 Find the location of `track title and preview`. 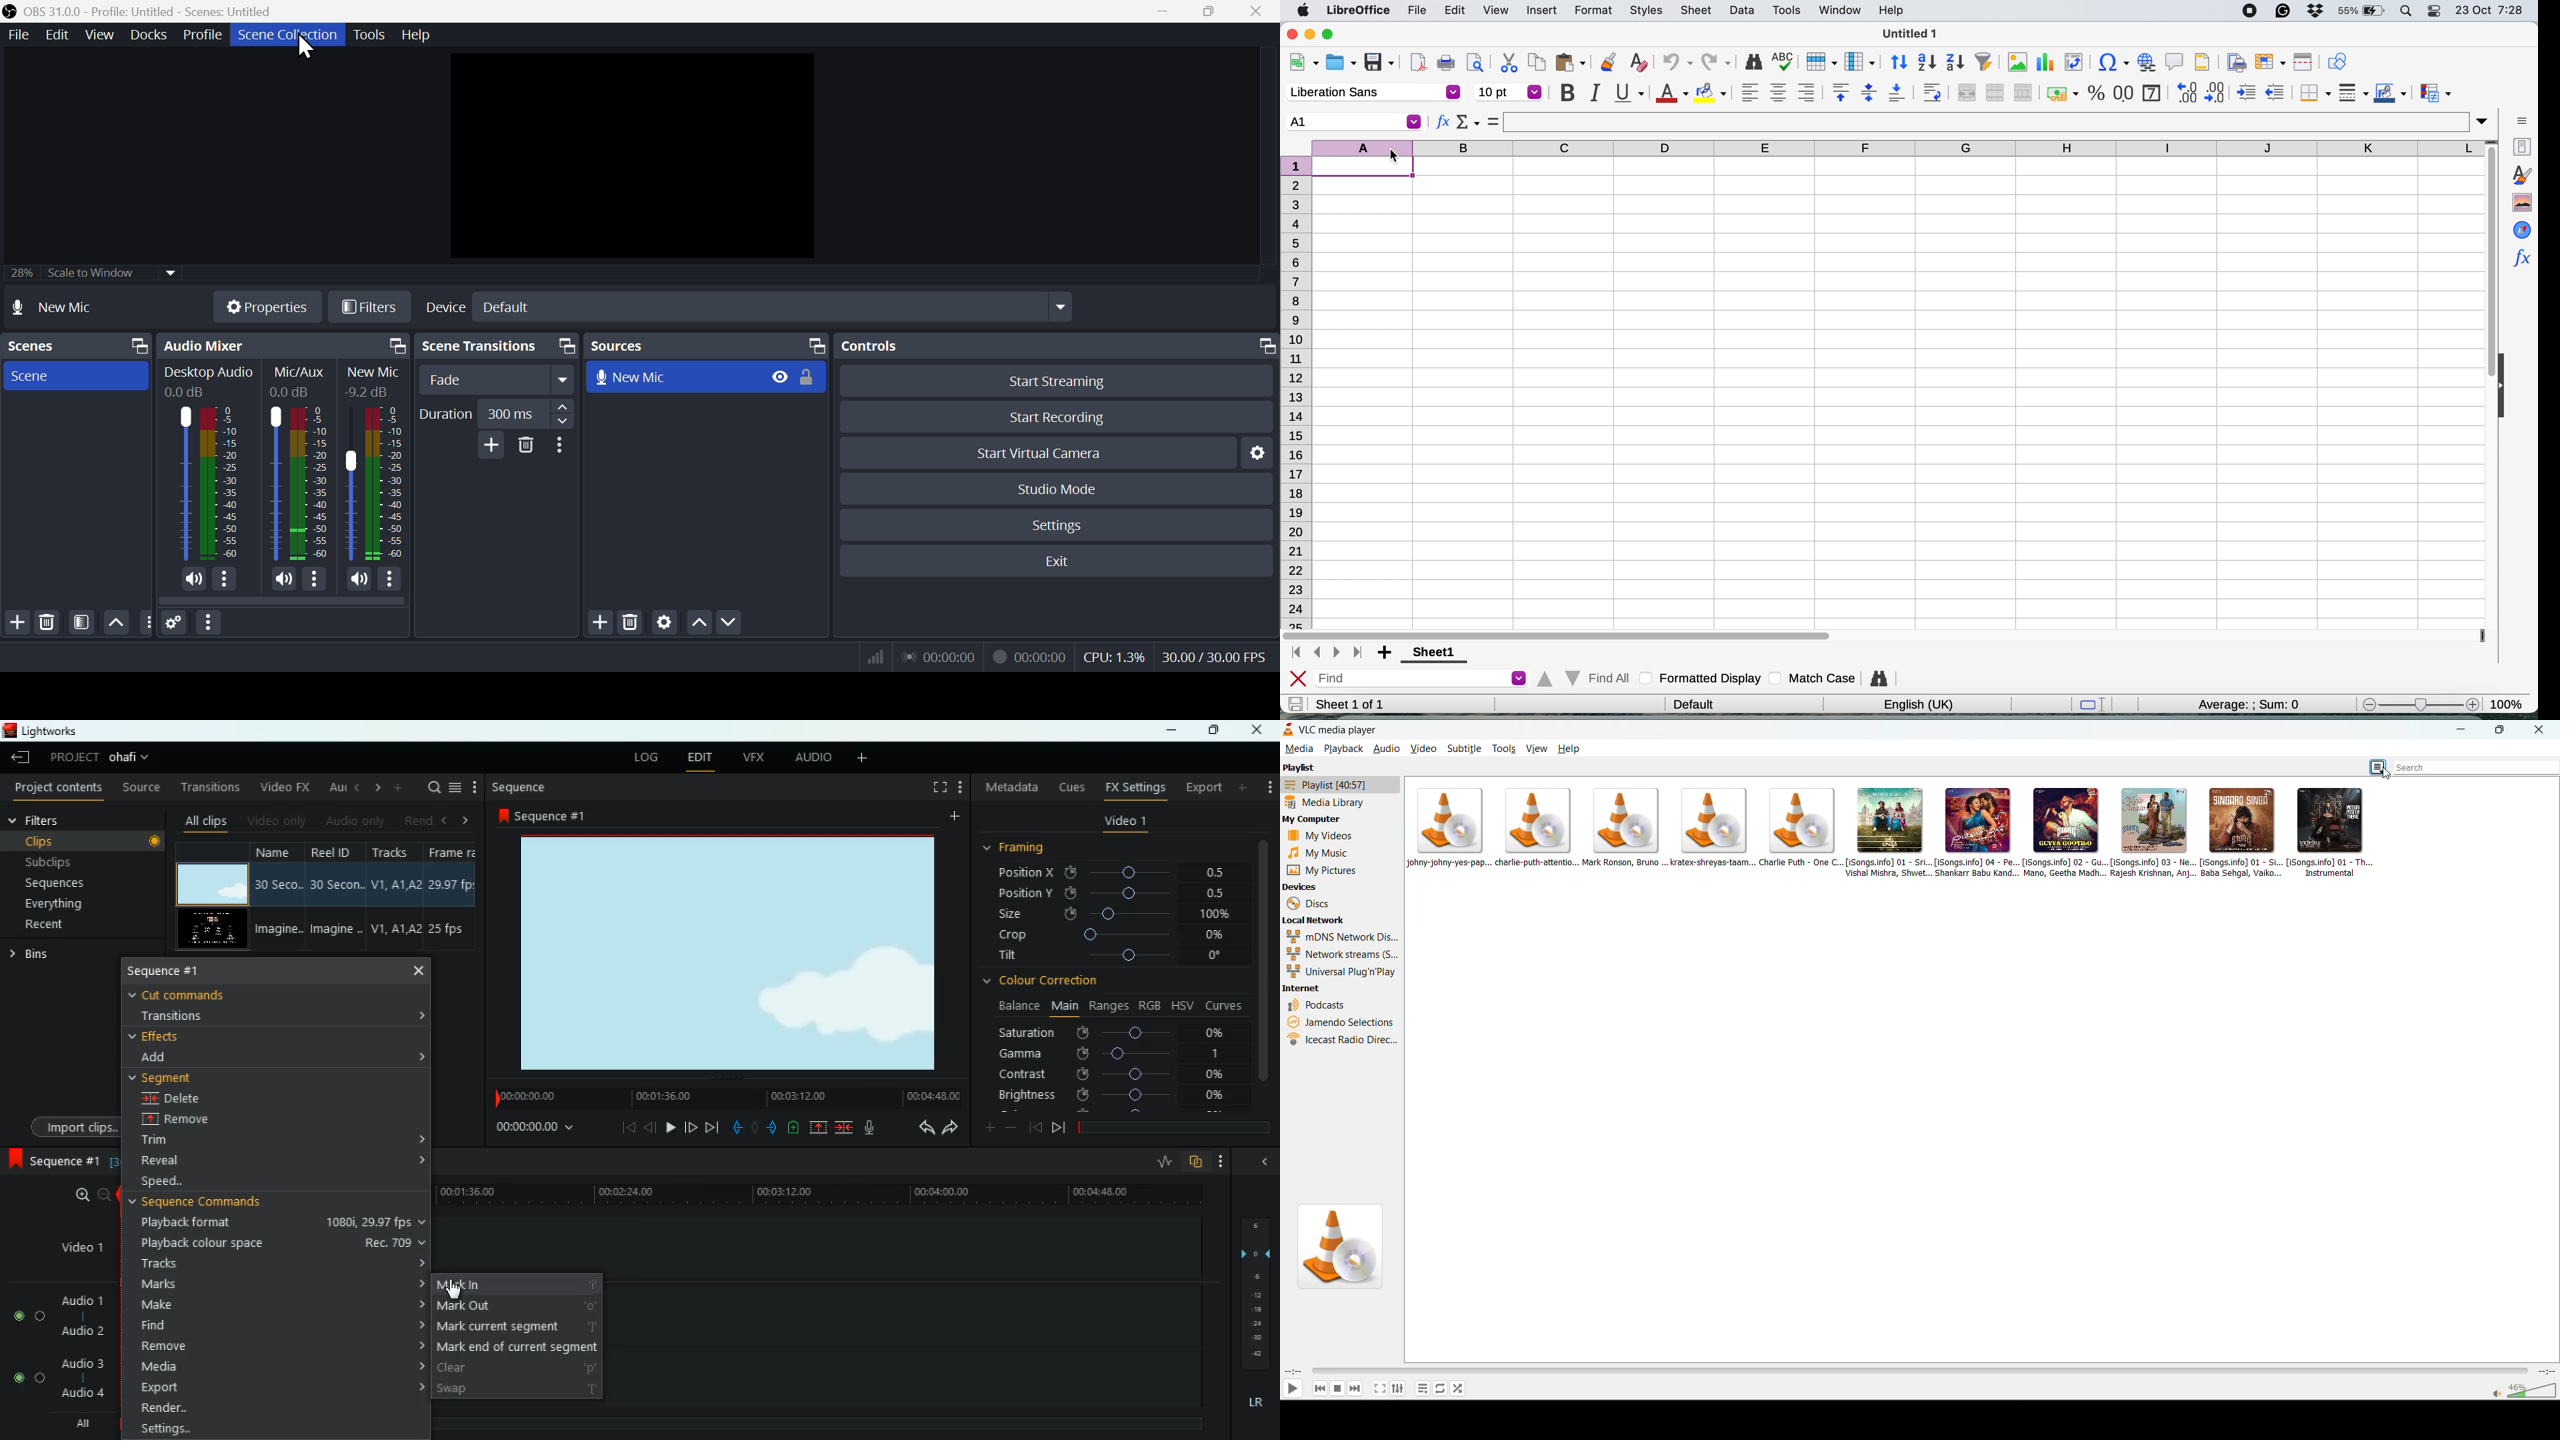

track title and preview is located at coordinates (2153, 833).